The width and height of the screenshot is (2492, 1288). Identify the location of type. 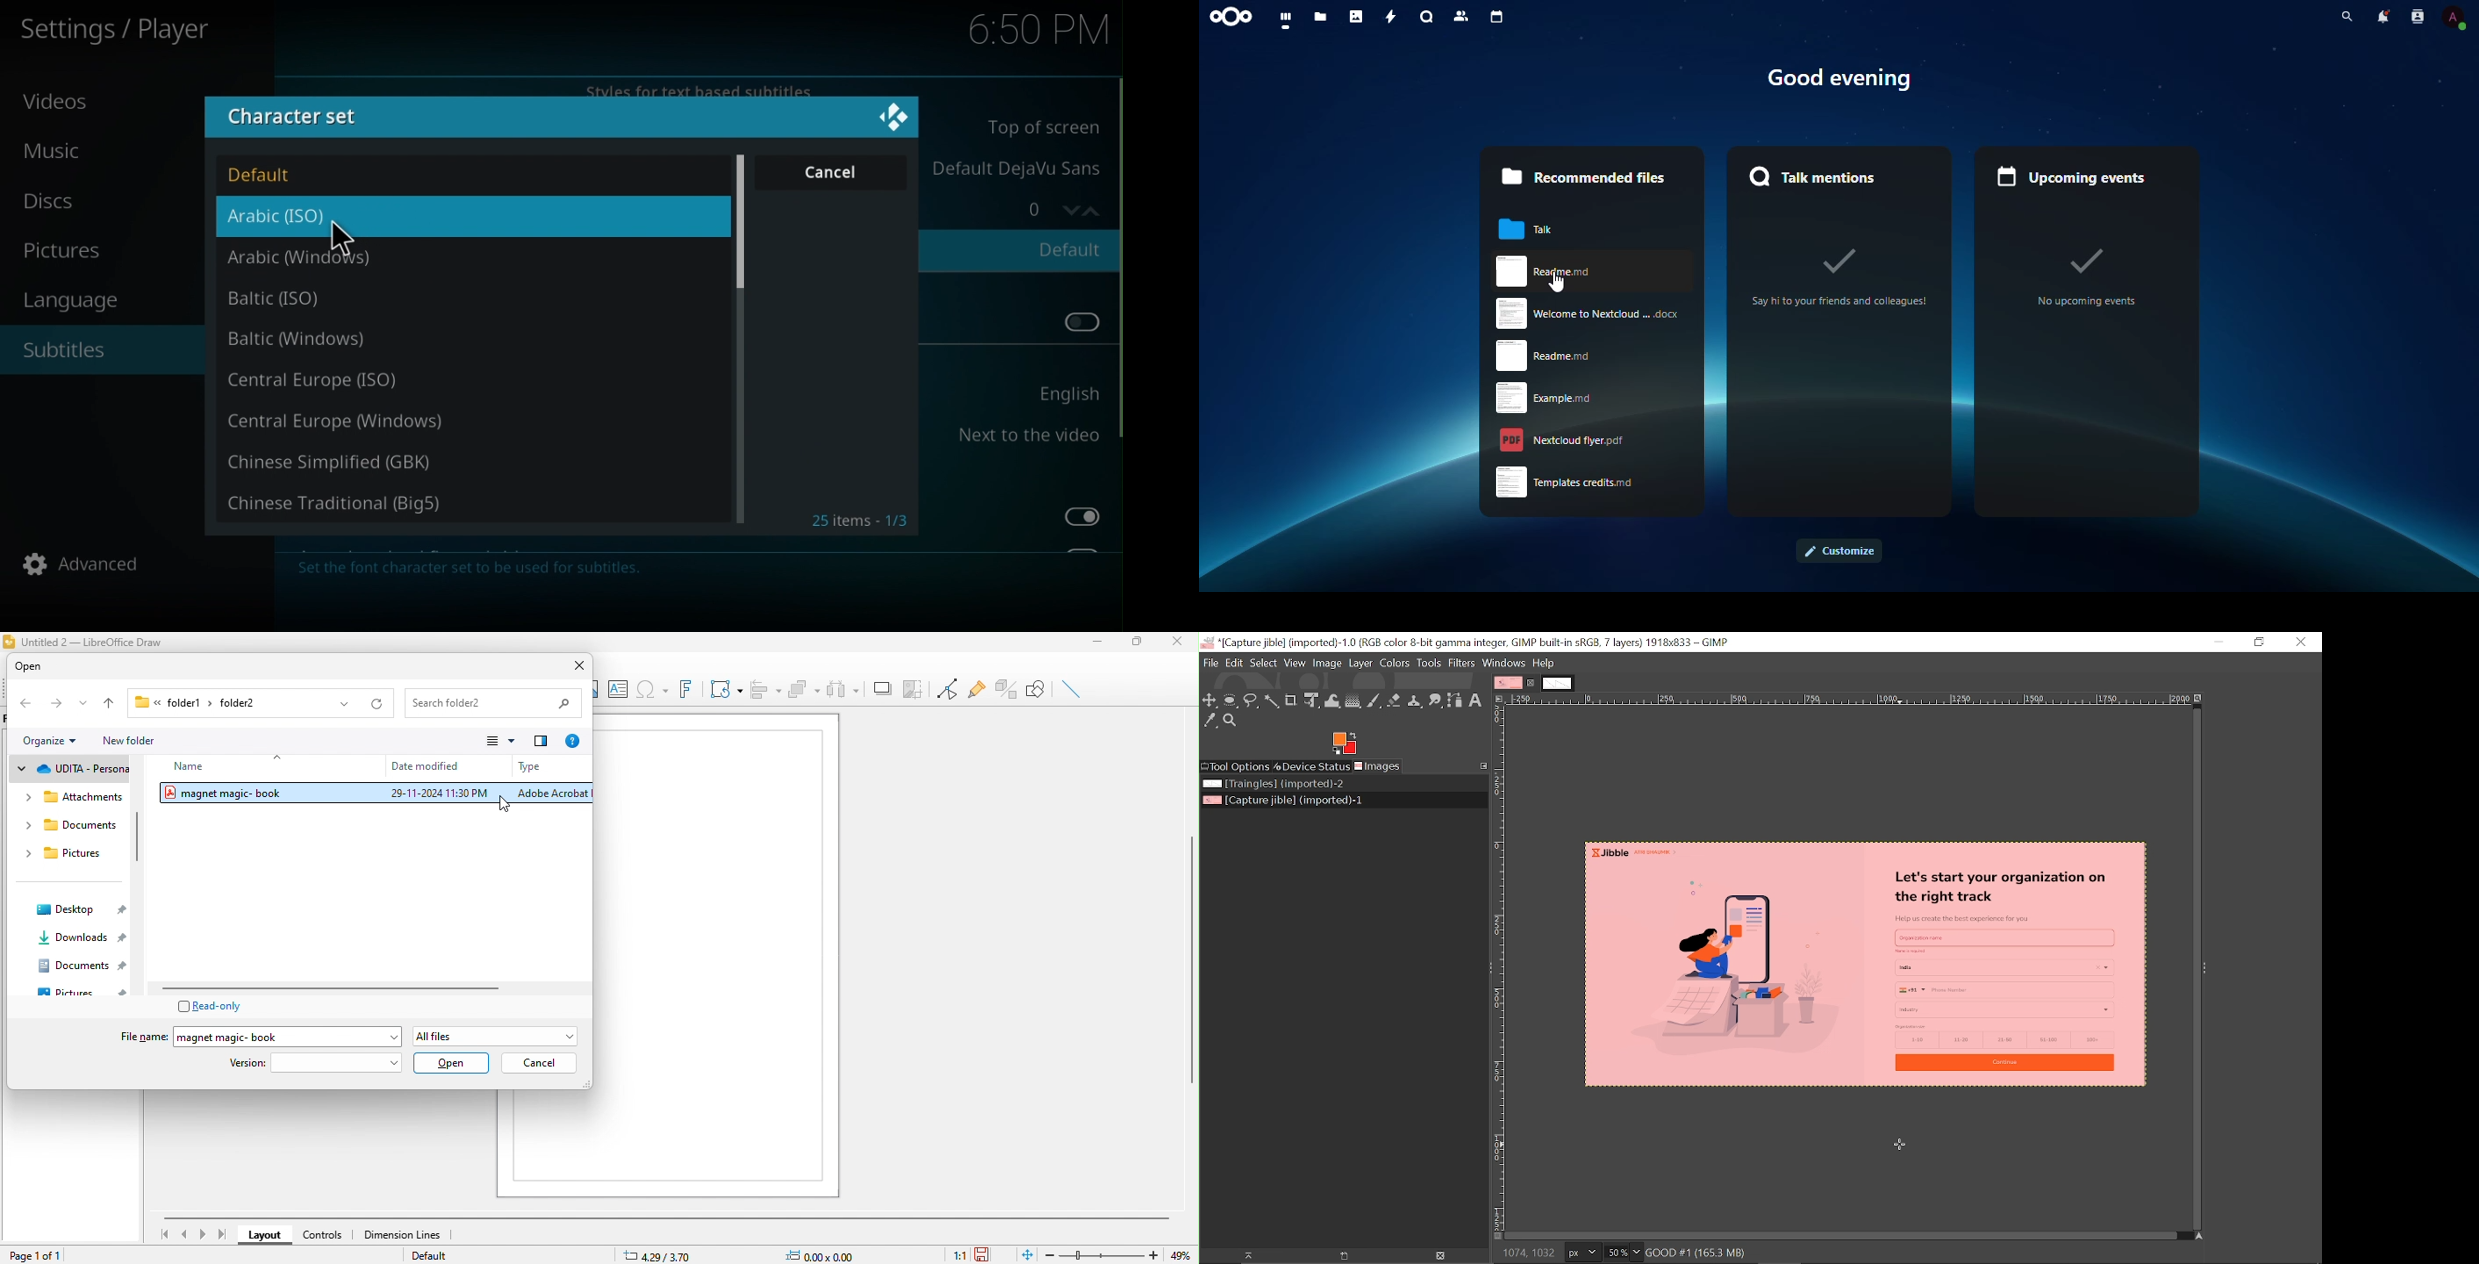
(547, 768).